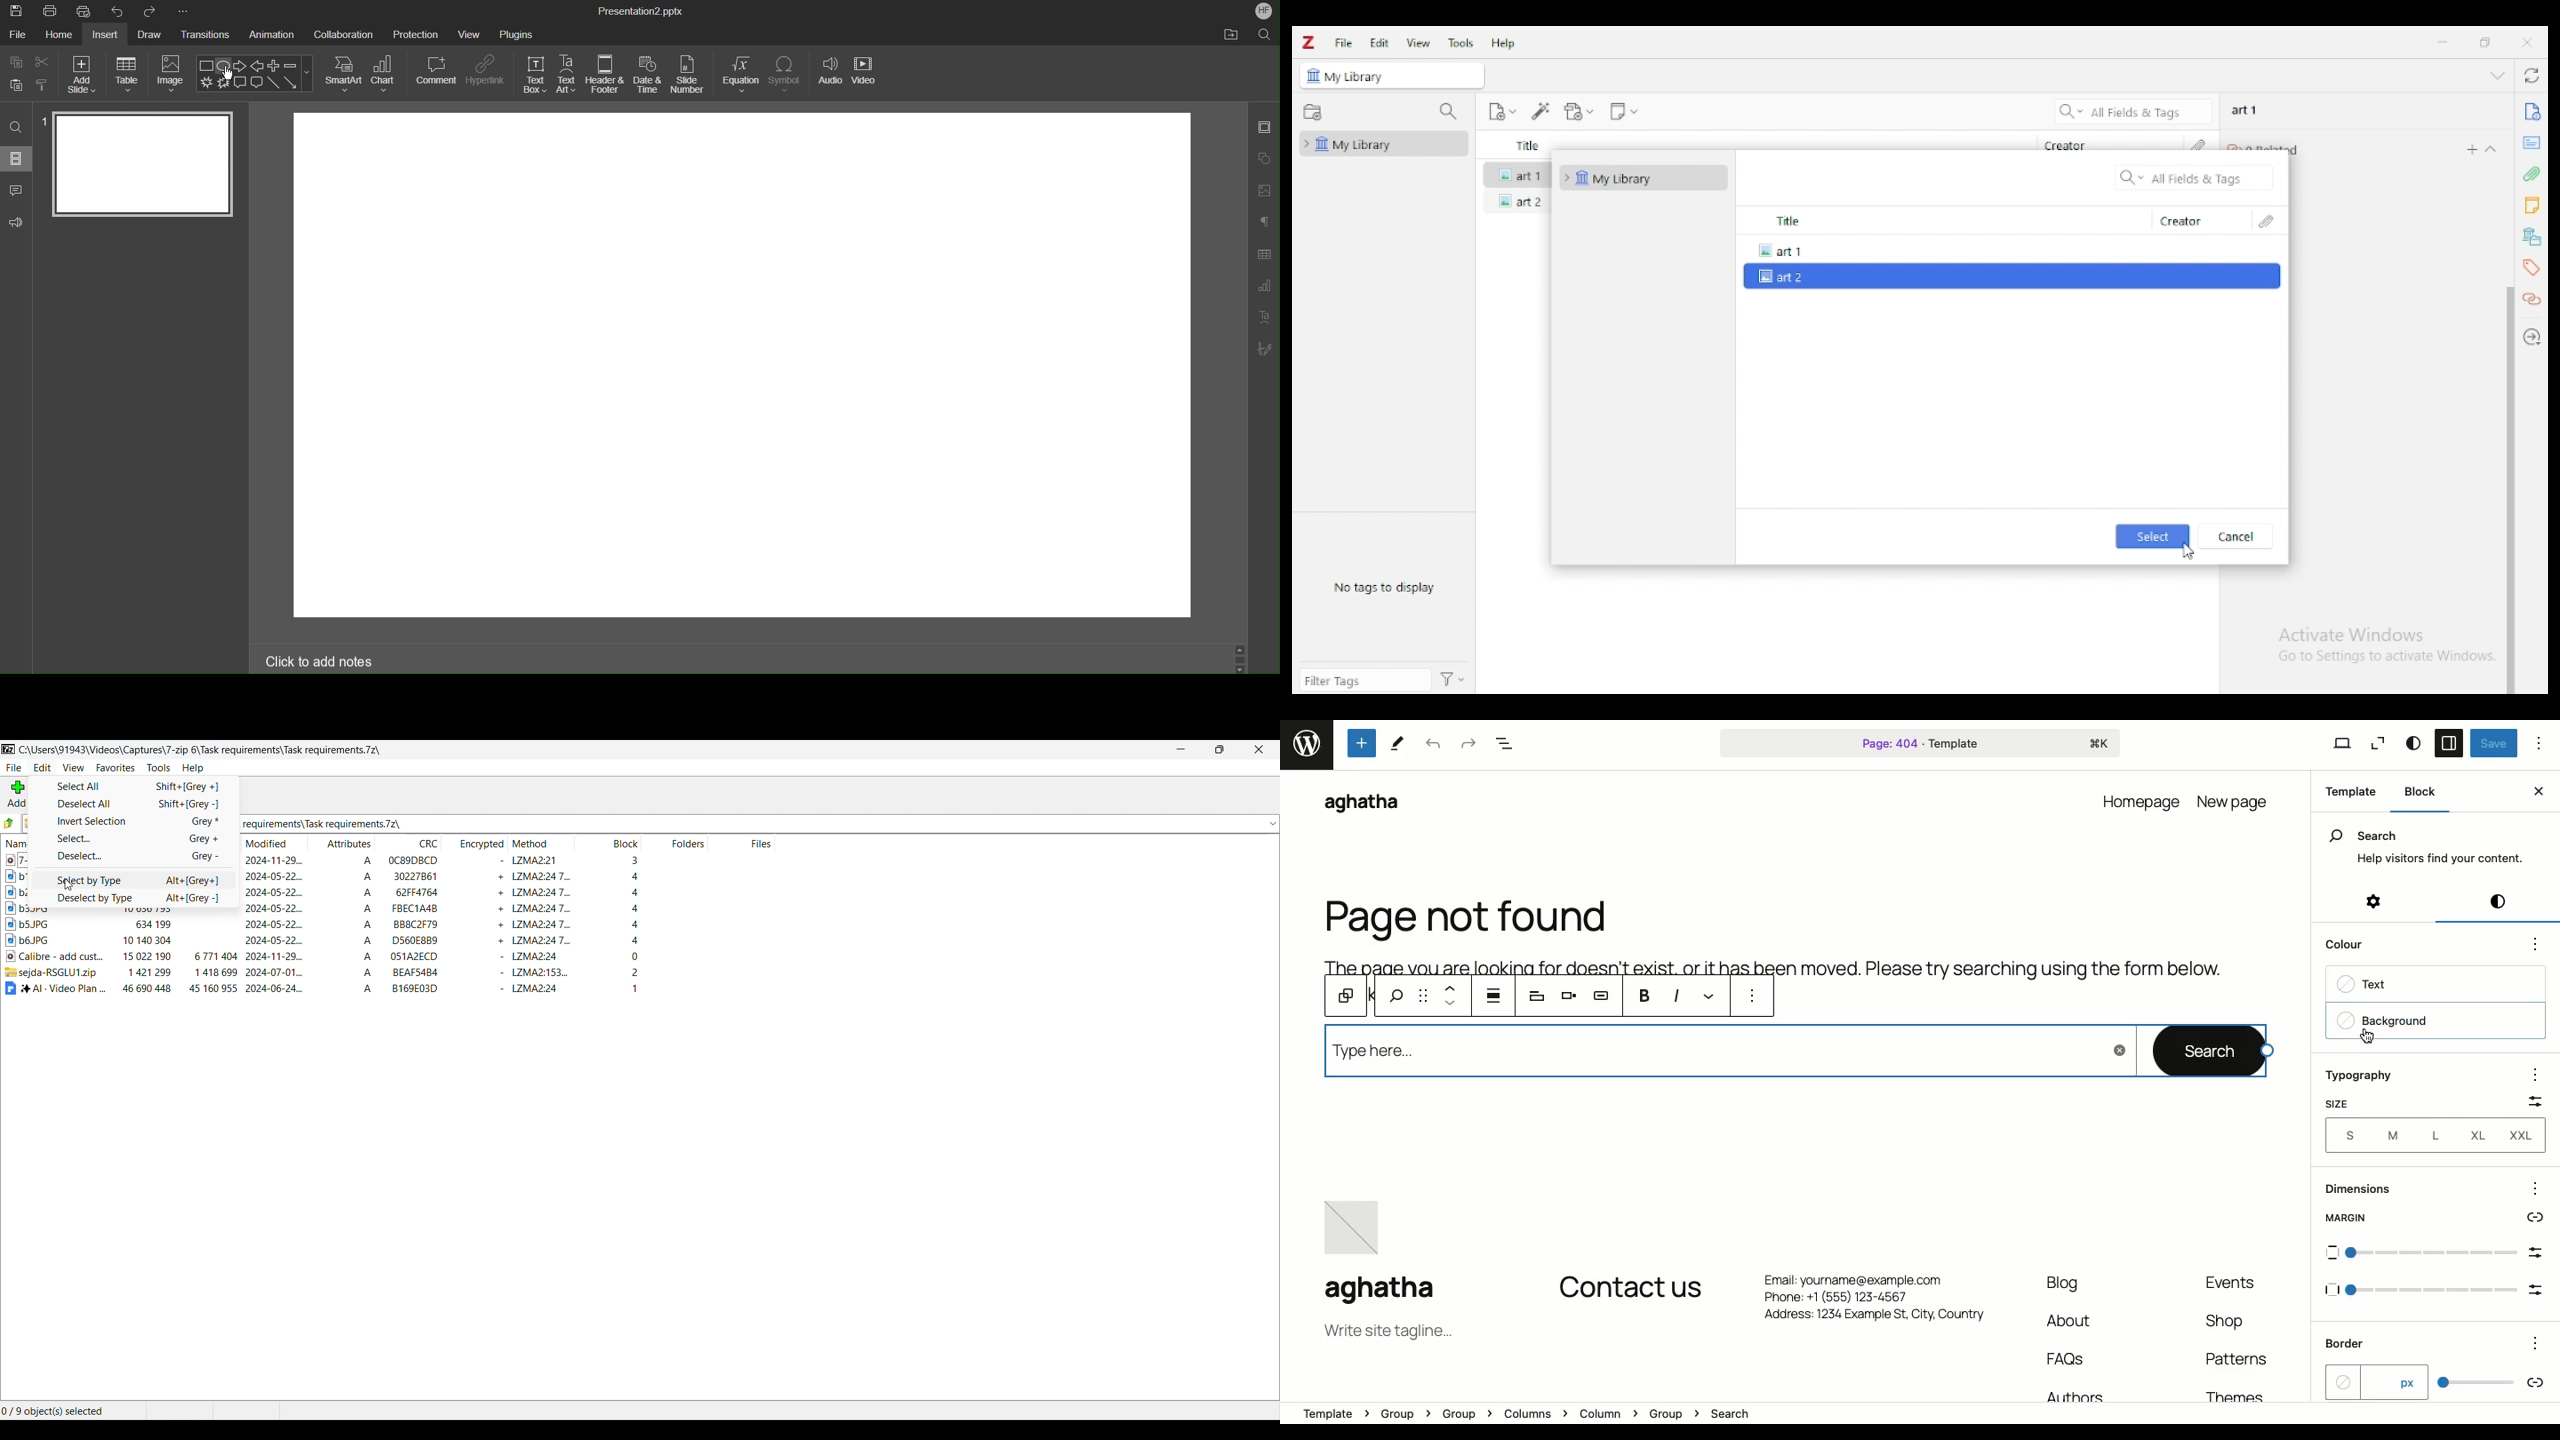 This screenshot has height=1456, width=2576. Describe the element at coordinates (1493, 996) in the screenshot. I see `justification` at that location.